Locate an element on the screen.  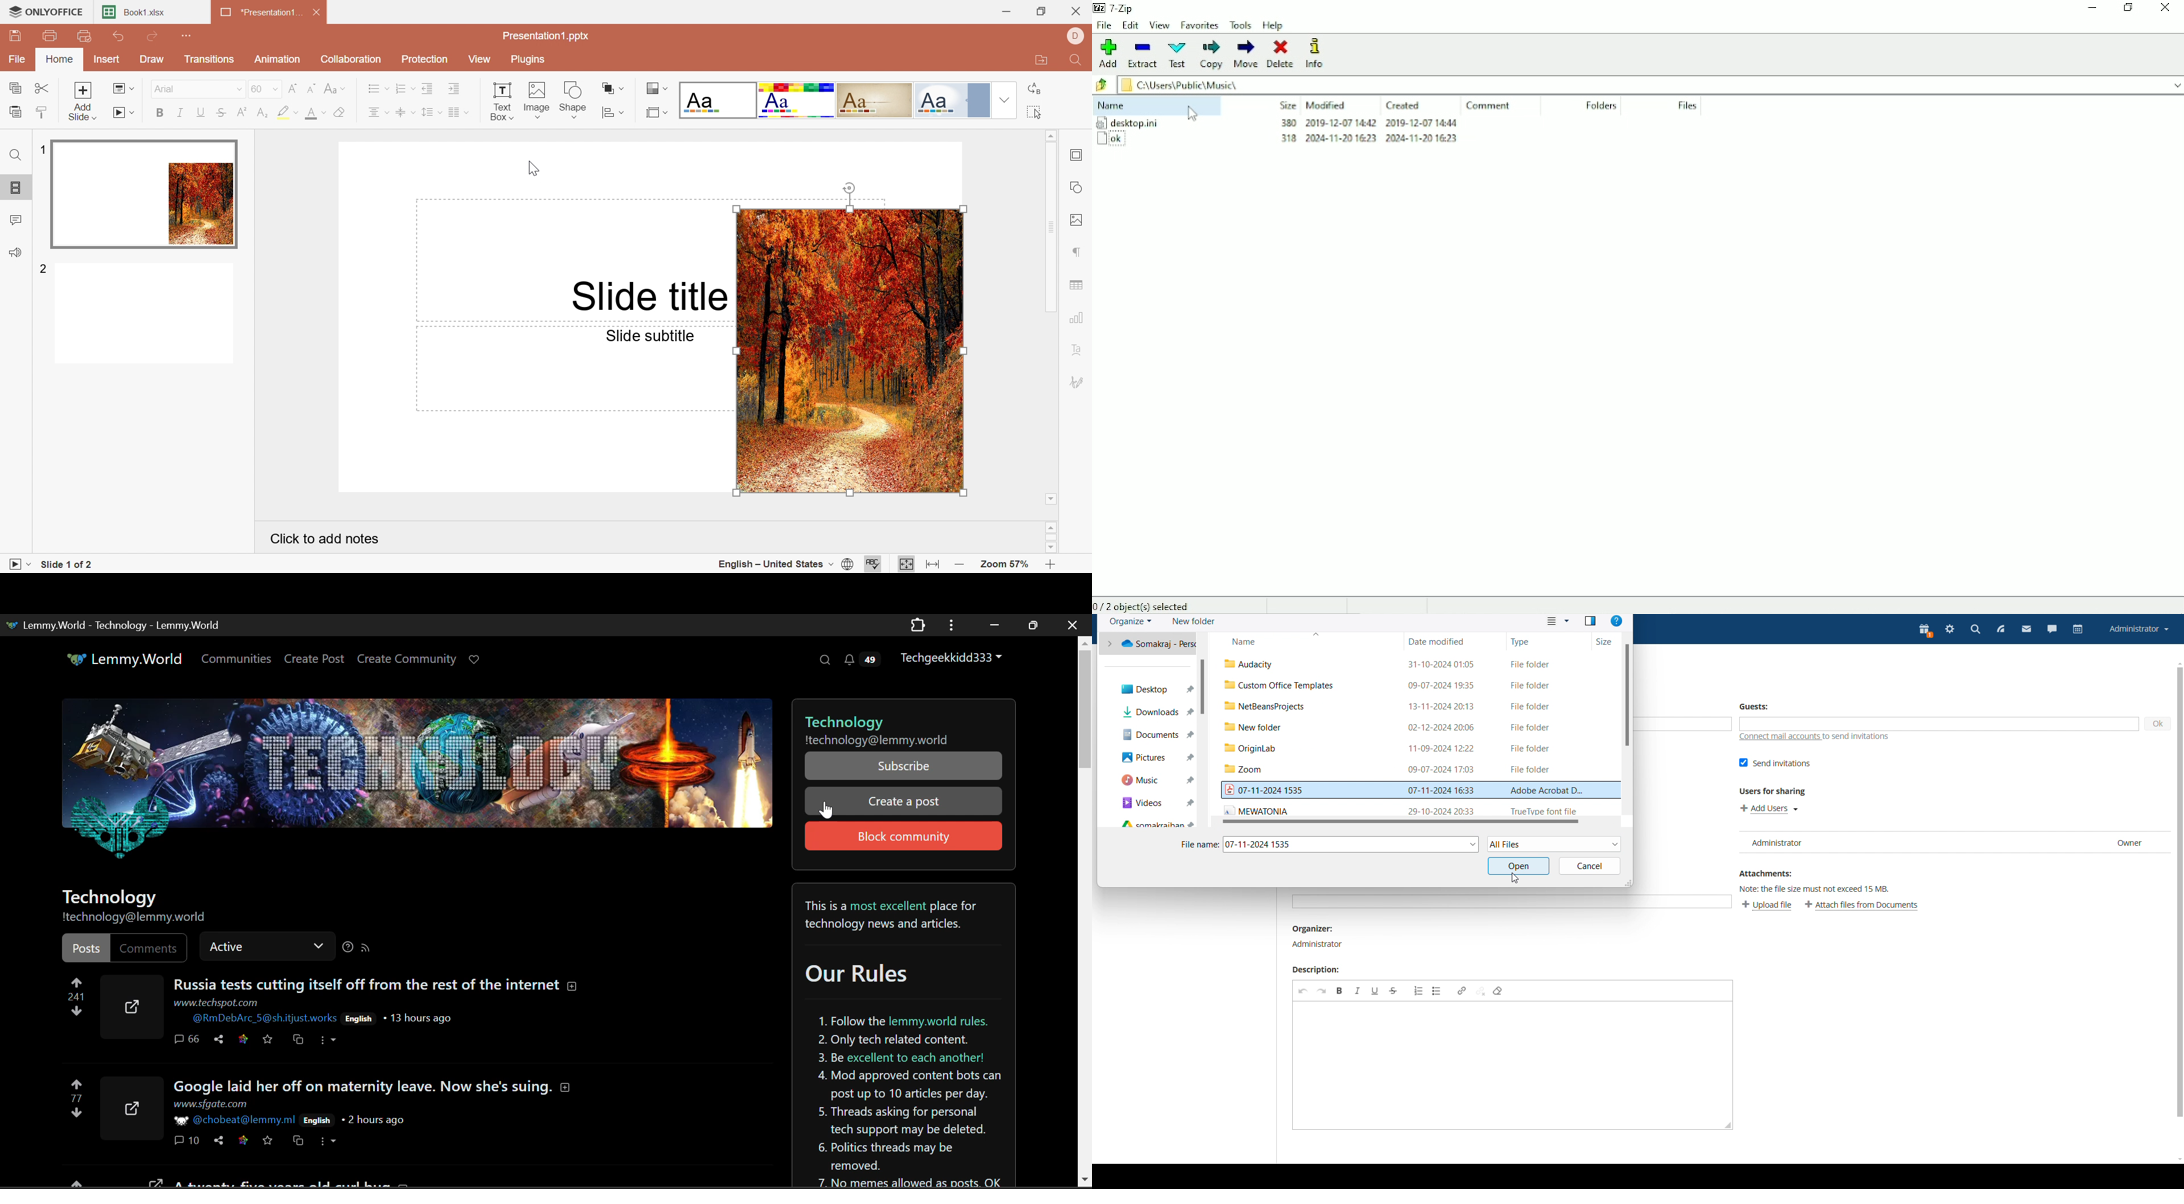
Block community is located at coordinates (904, 836).